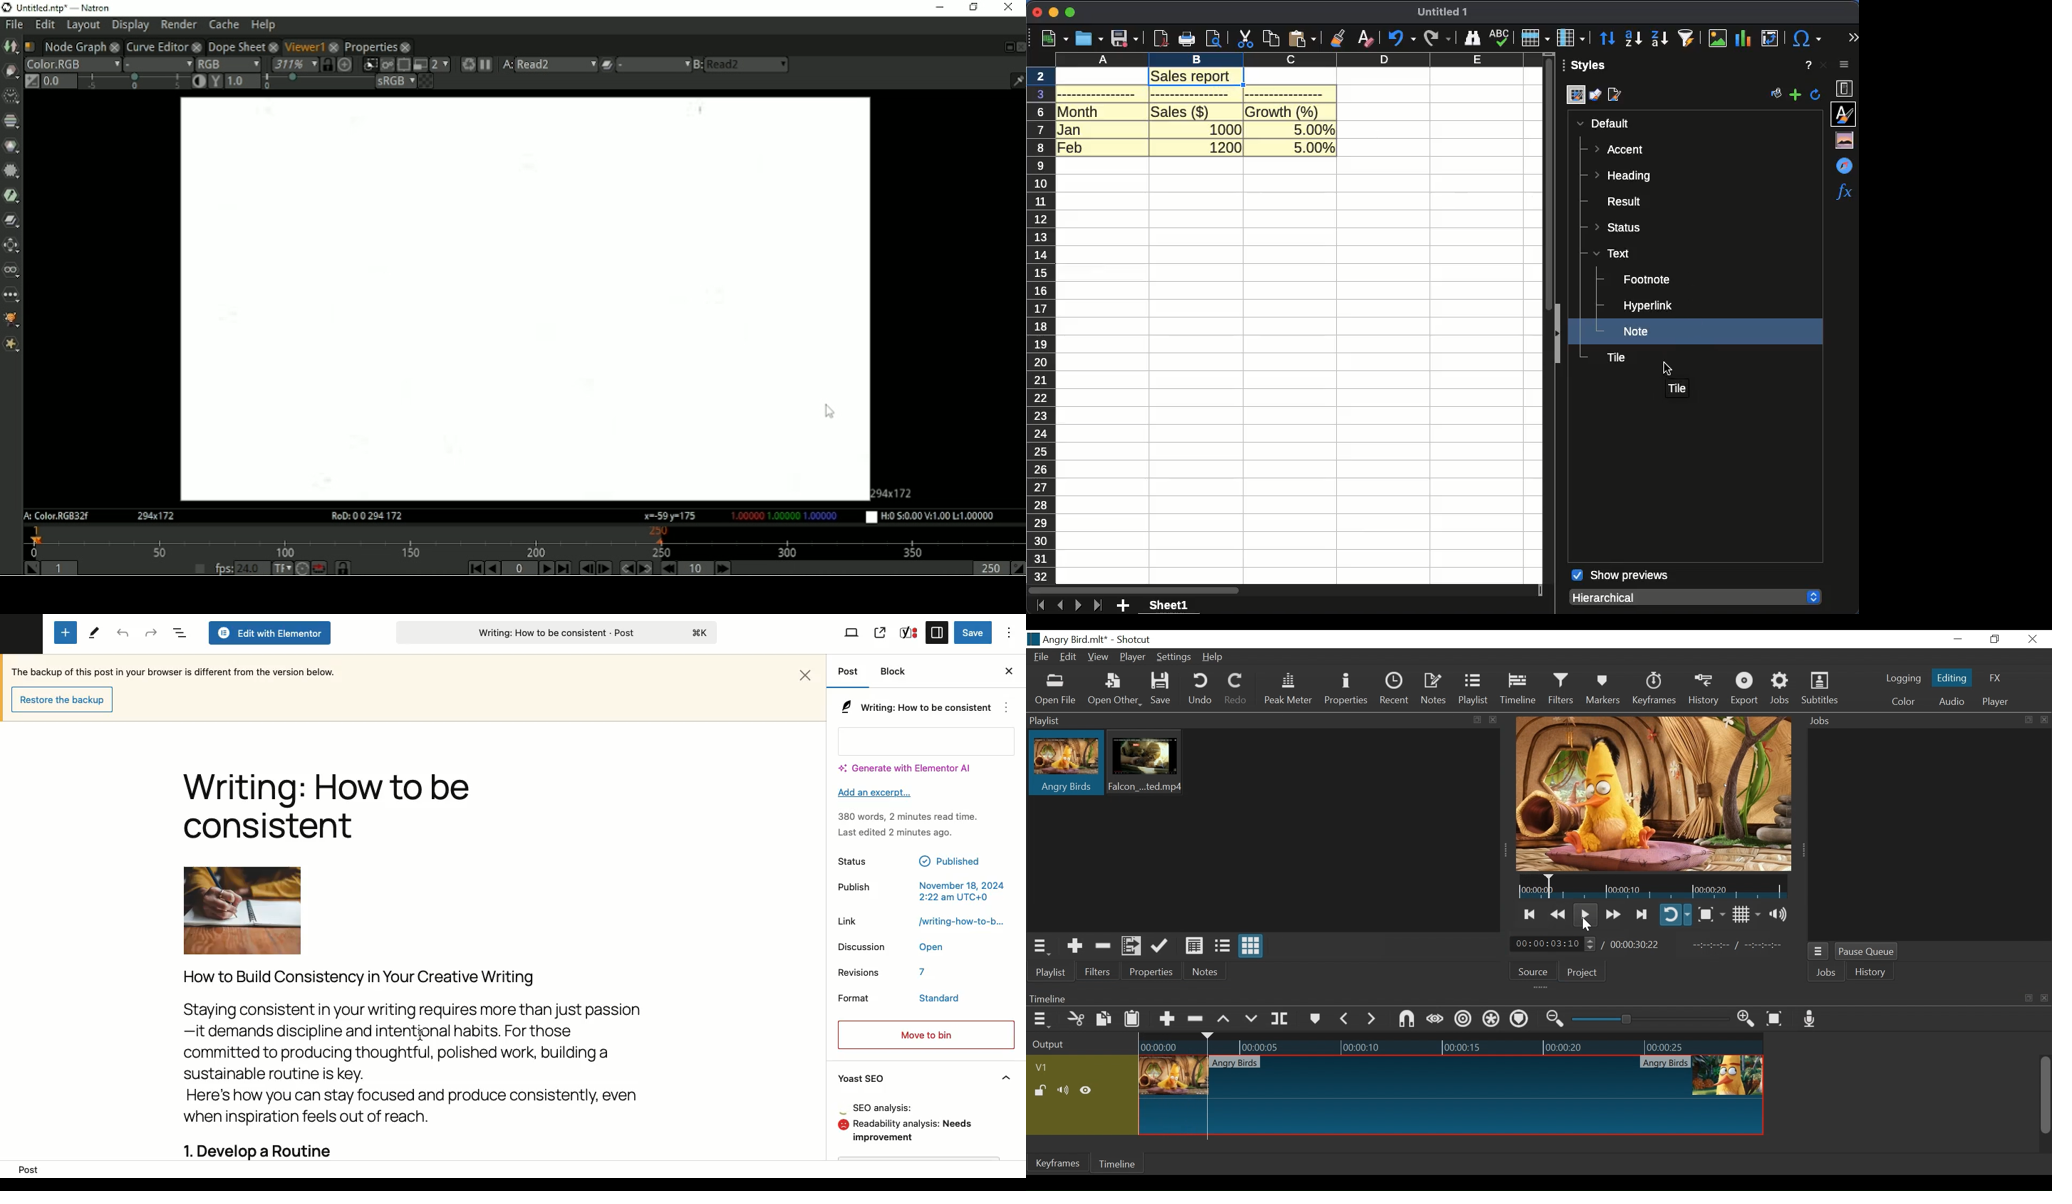 The height and width of the screenshot is (1204, 2072). I want to click on clear formatting, so click(1366, 38).